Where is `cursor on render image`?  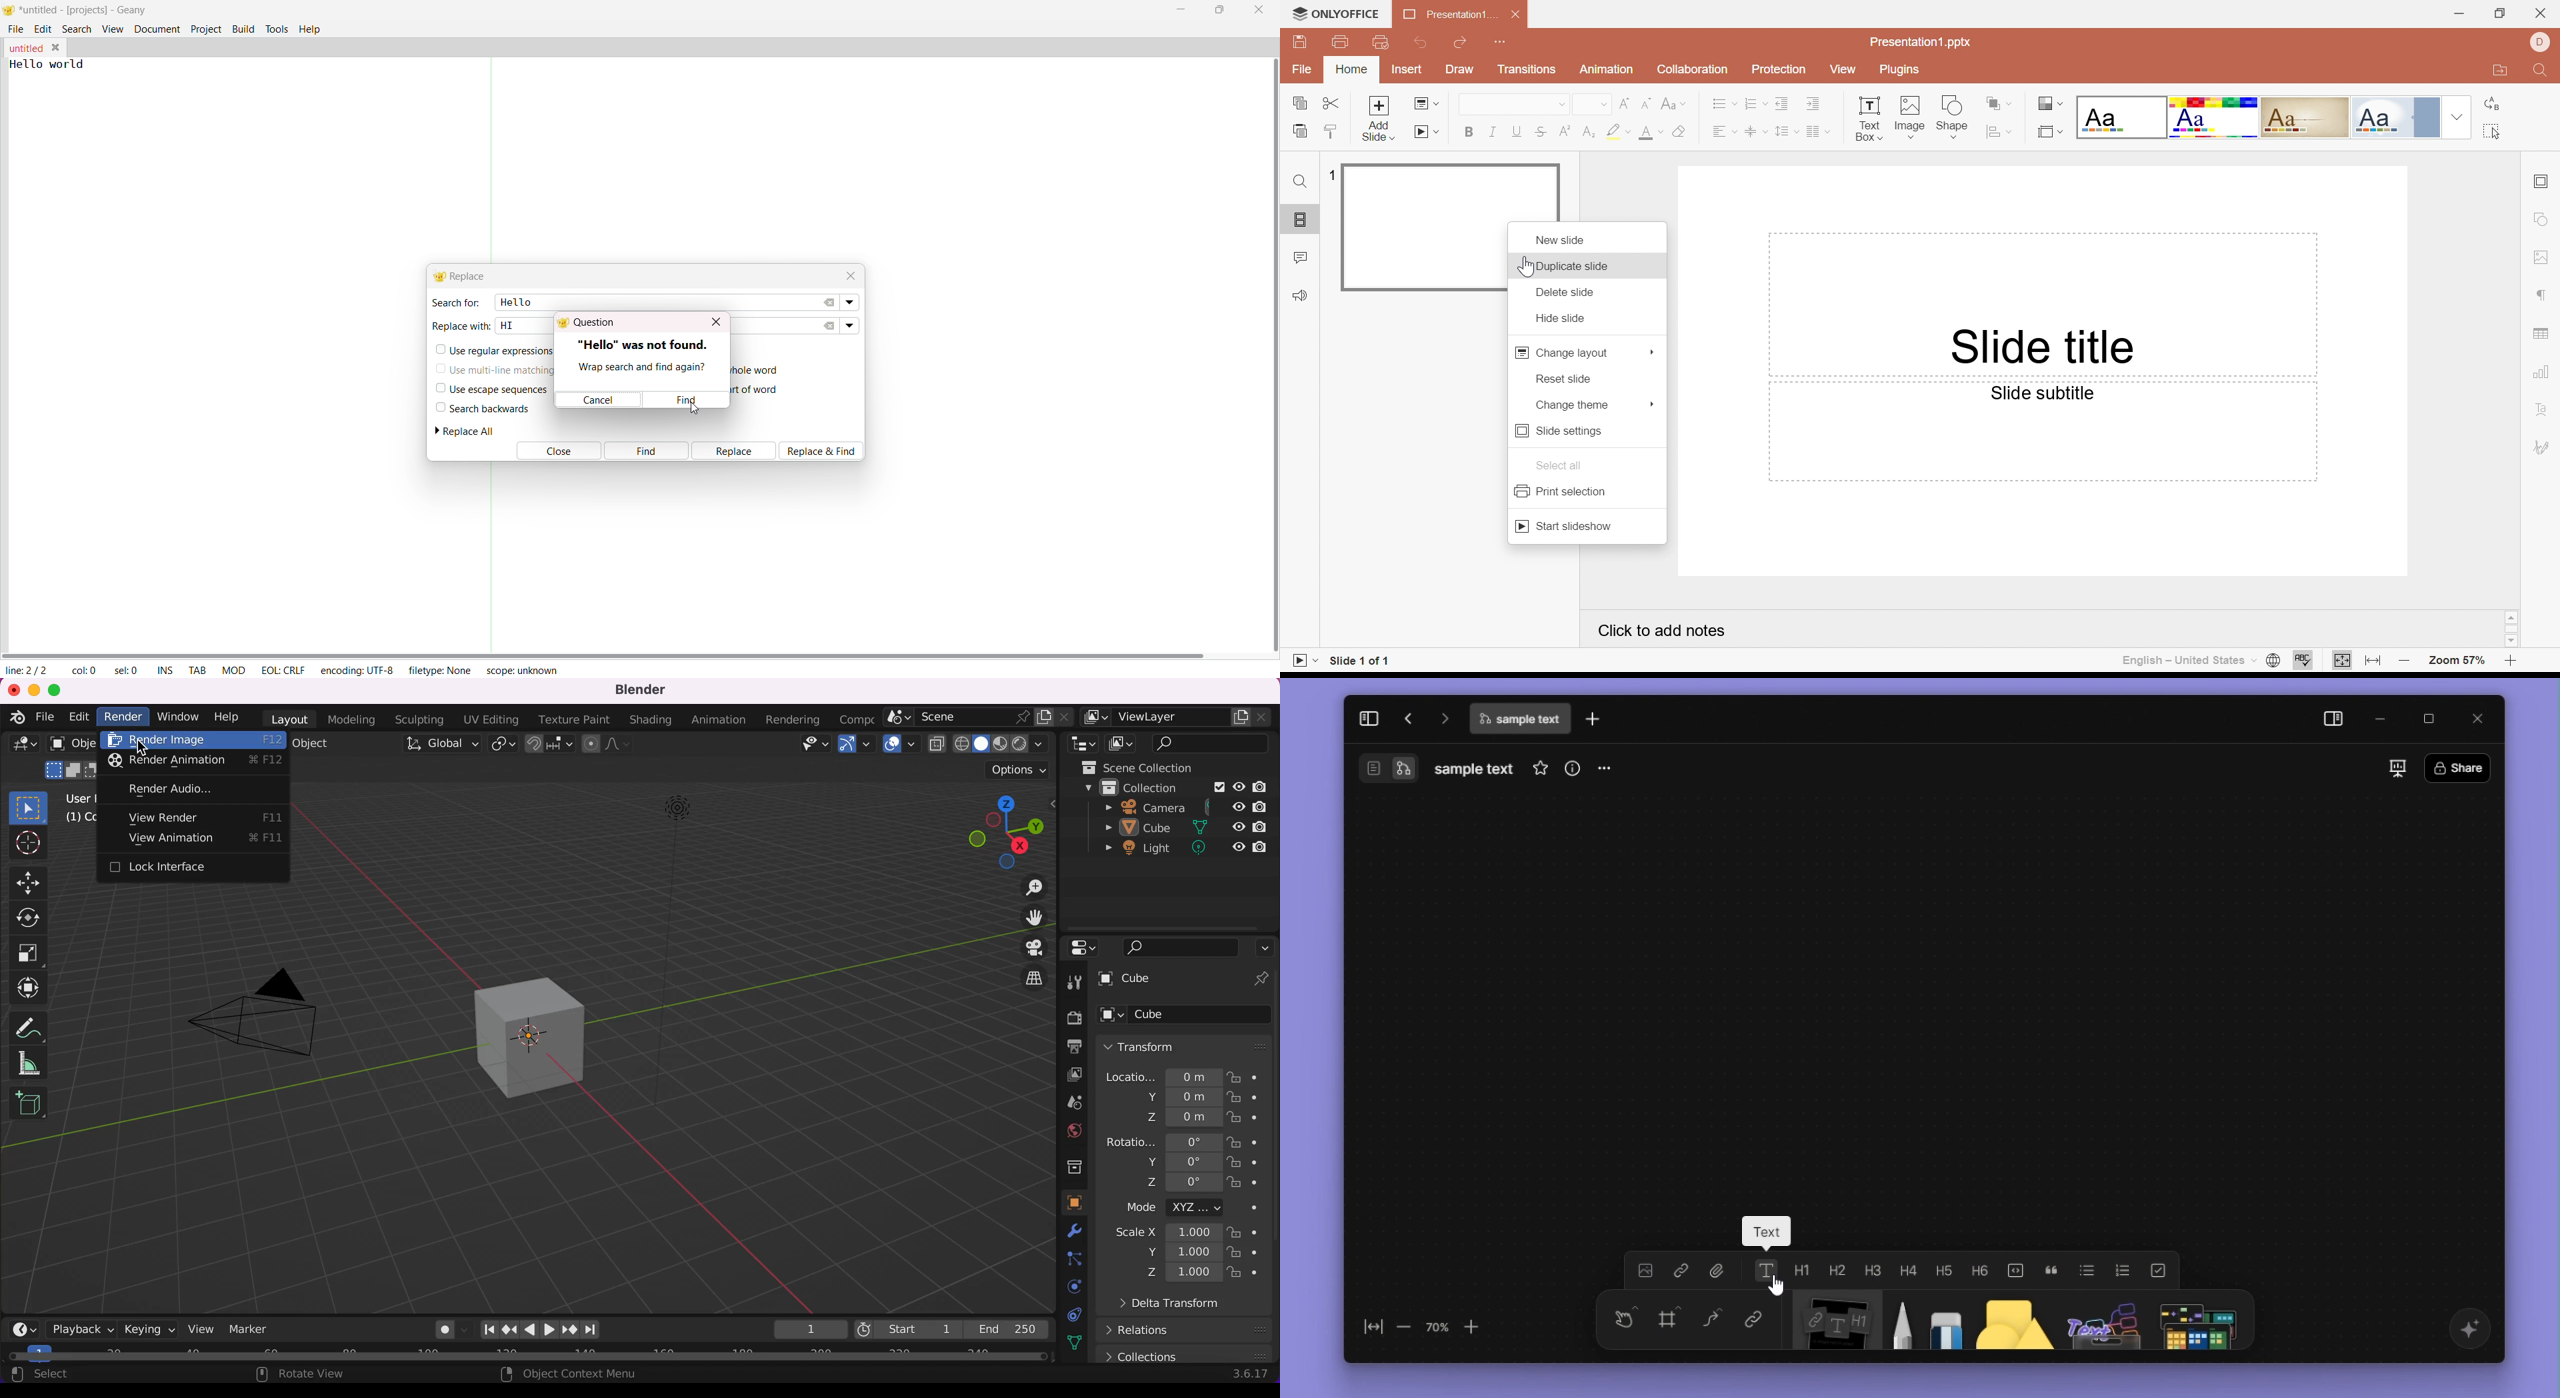 cursor on render image is located at coordinates (145, 748).